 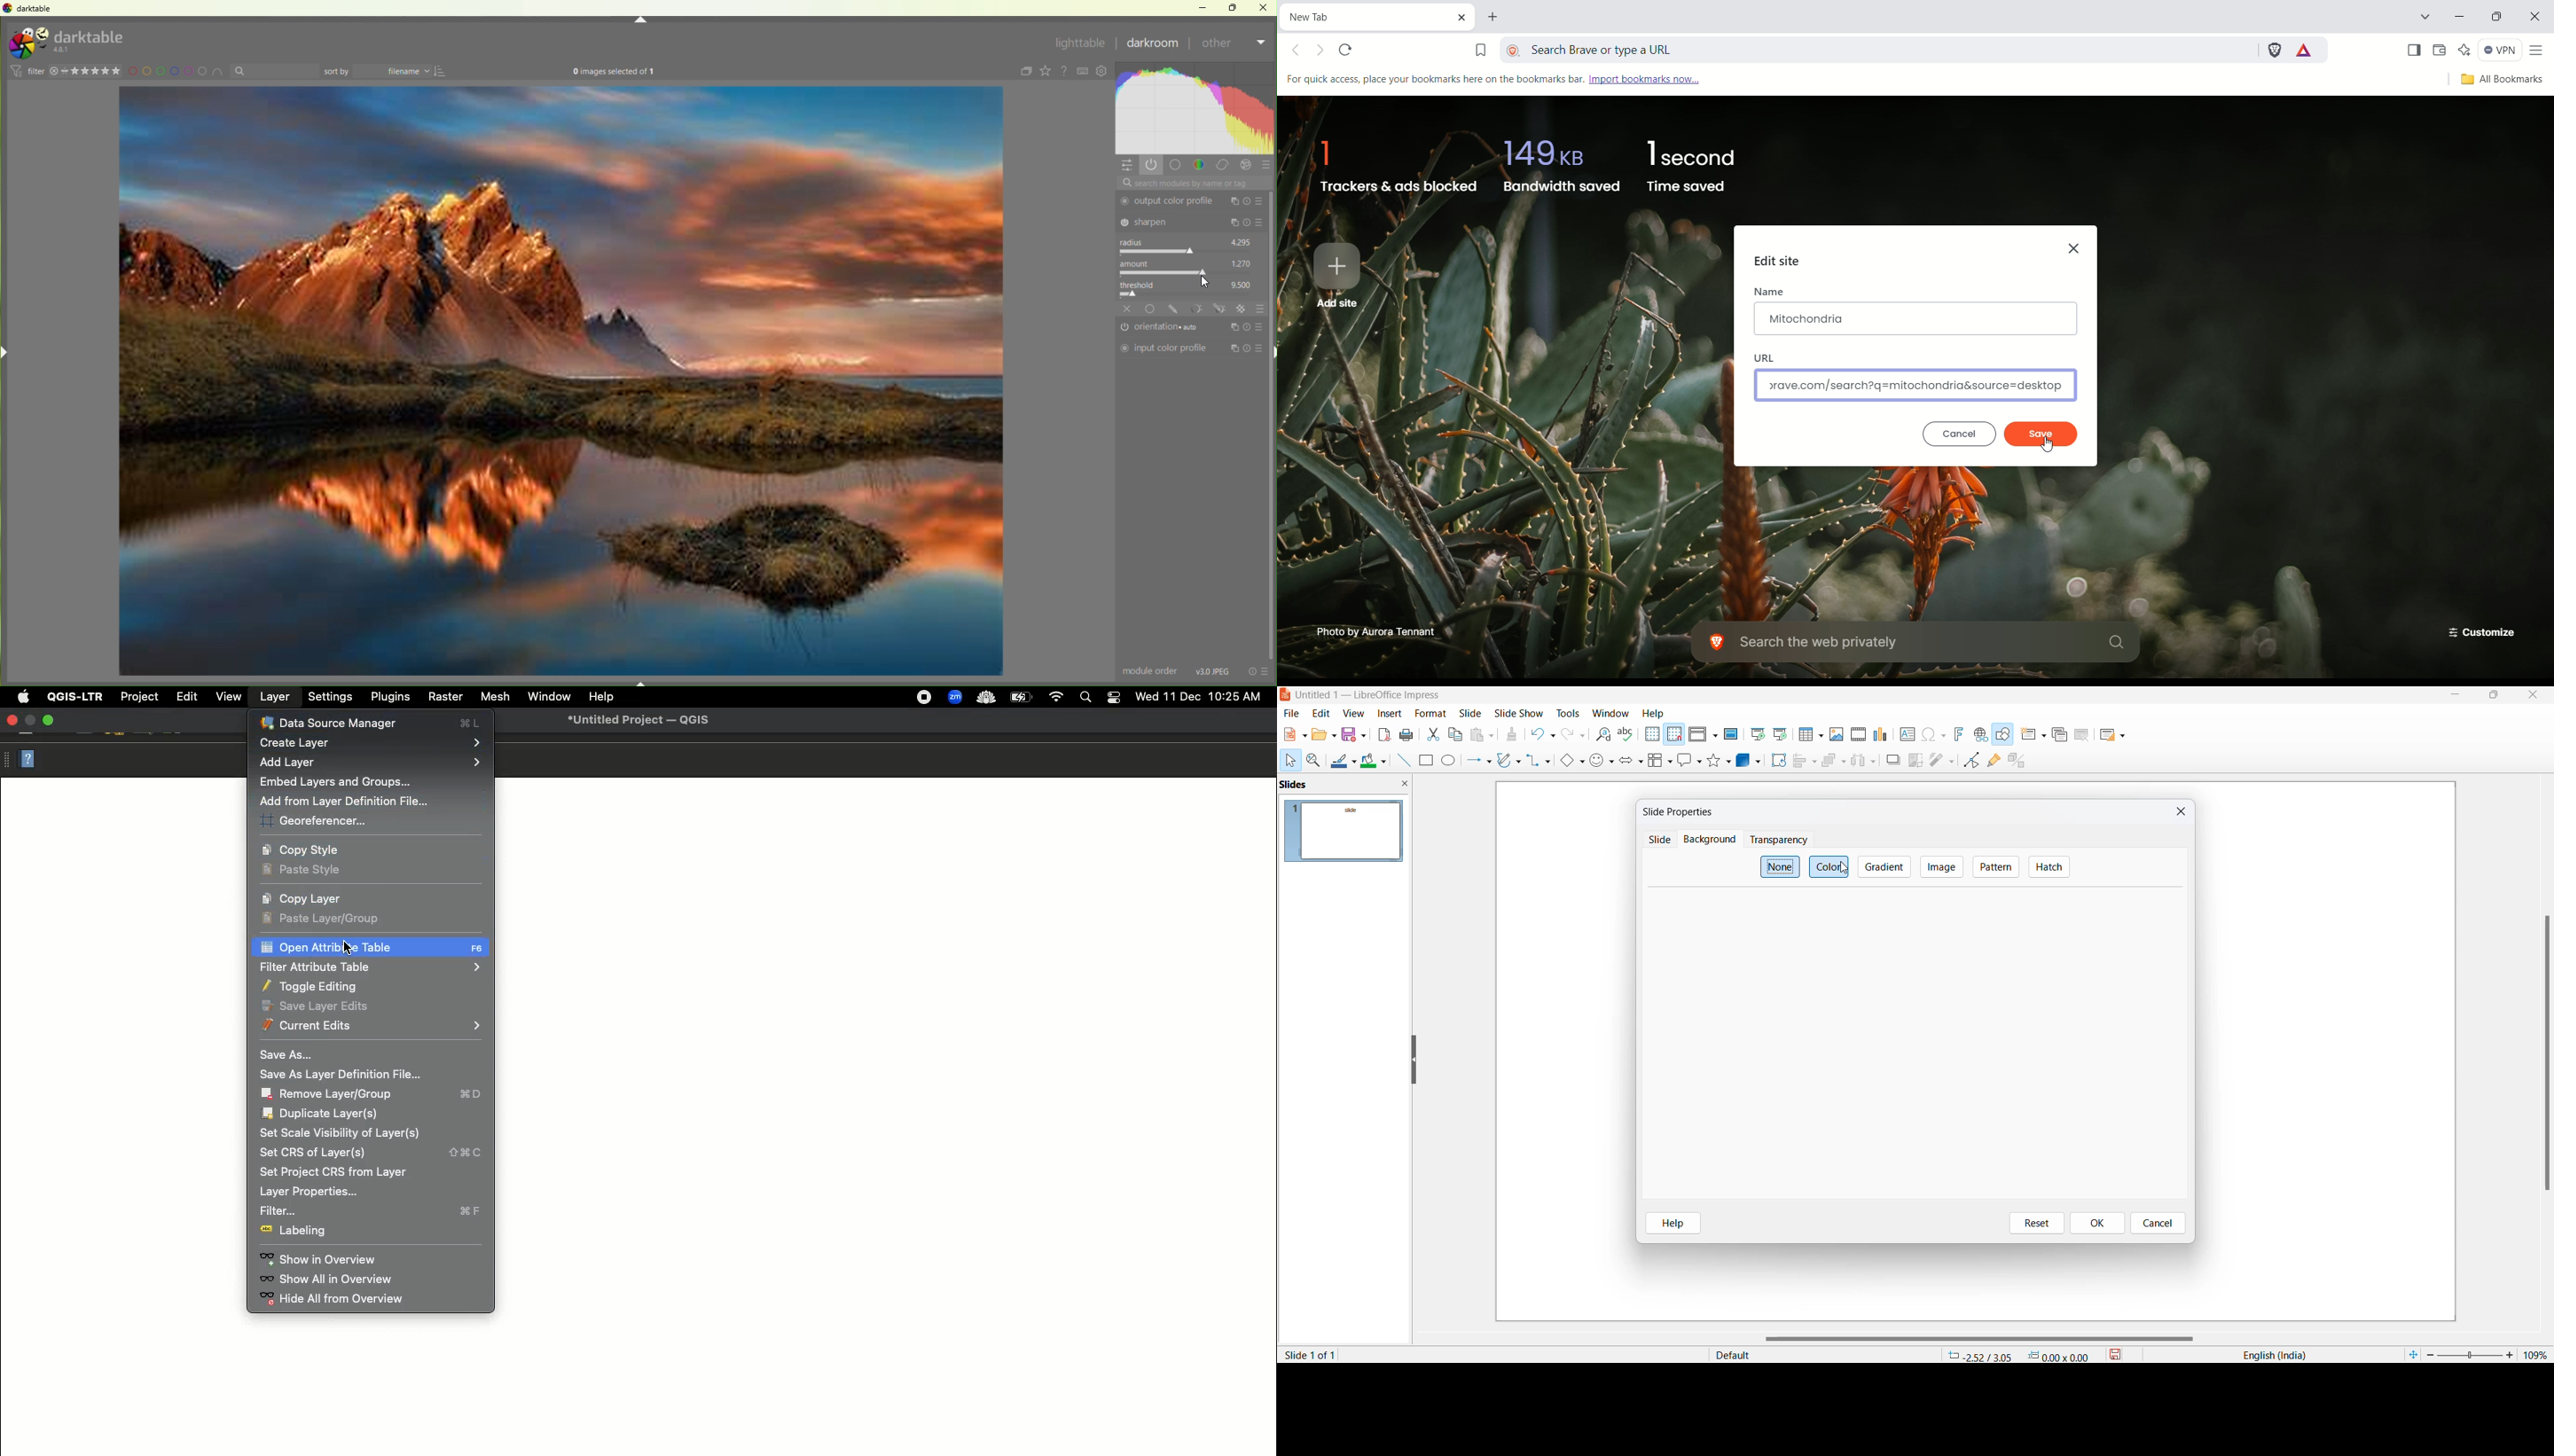 What do you see at coordinates (1300, 52) in the screenshot?
I see `Click to go back,  hold to see history` at bounding box center [1300, 52].